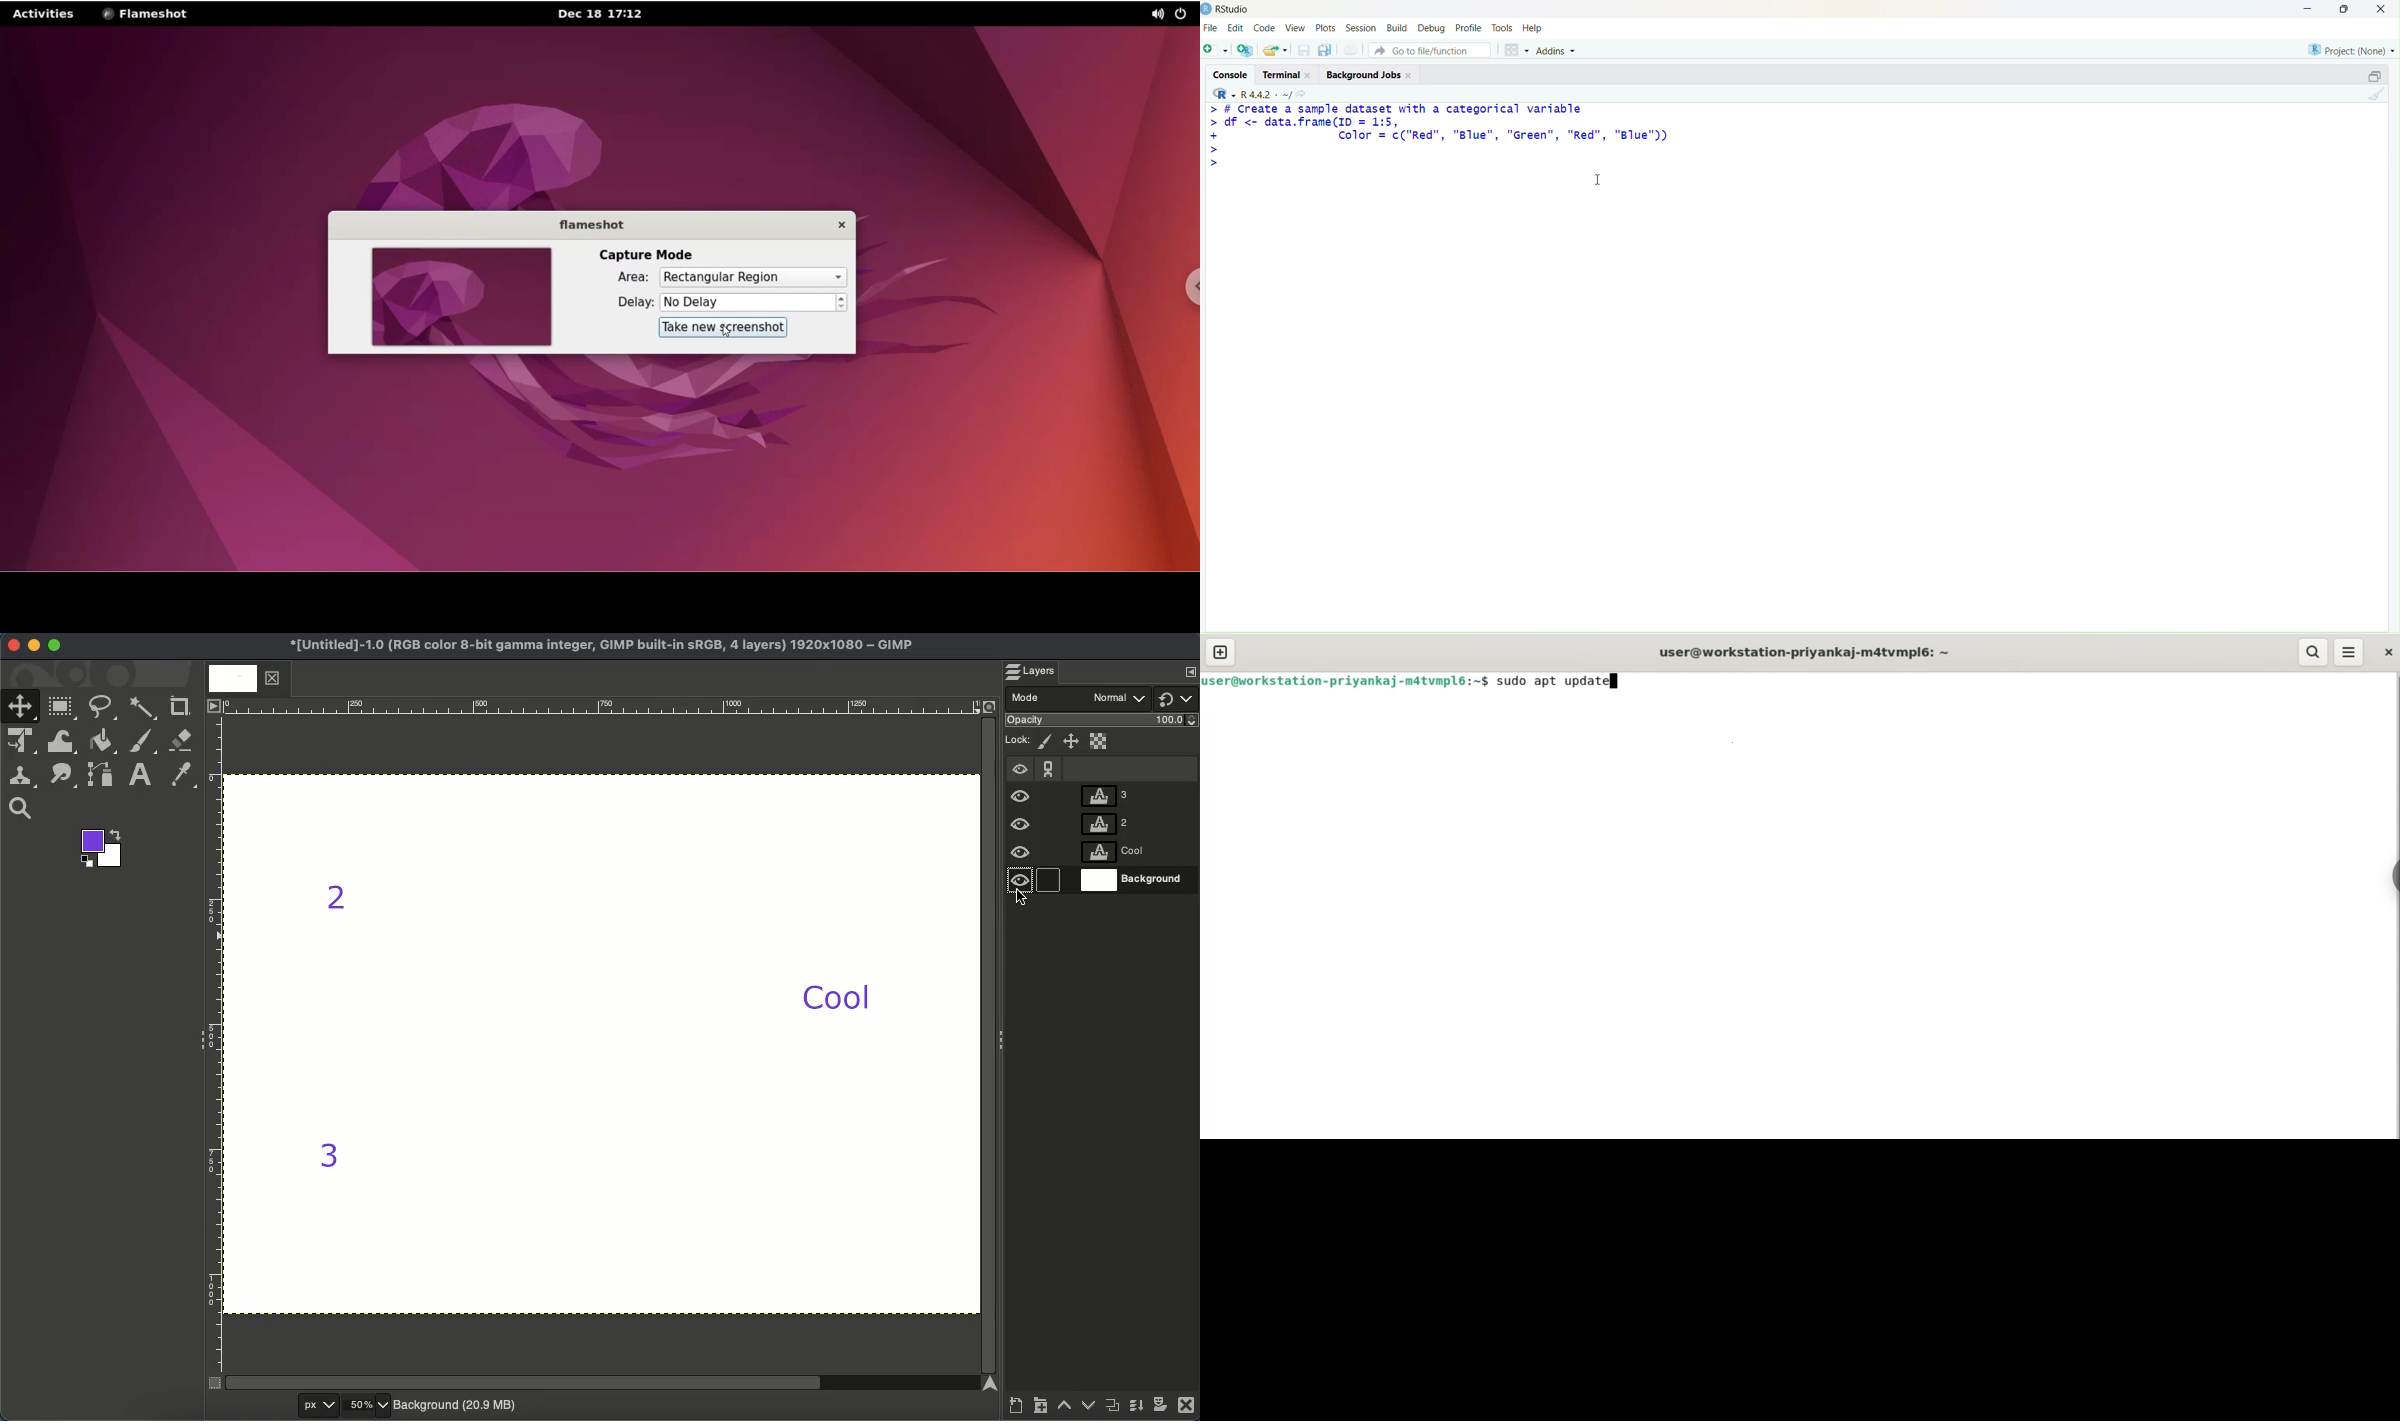 The image size is (2408, 1428). Describe the element at coordinates (1234, 9) in the screenshot. I see `RStudio` at that location.